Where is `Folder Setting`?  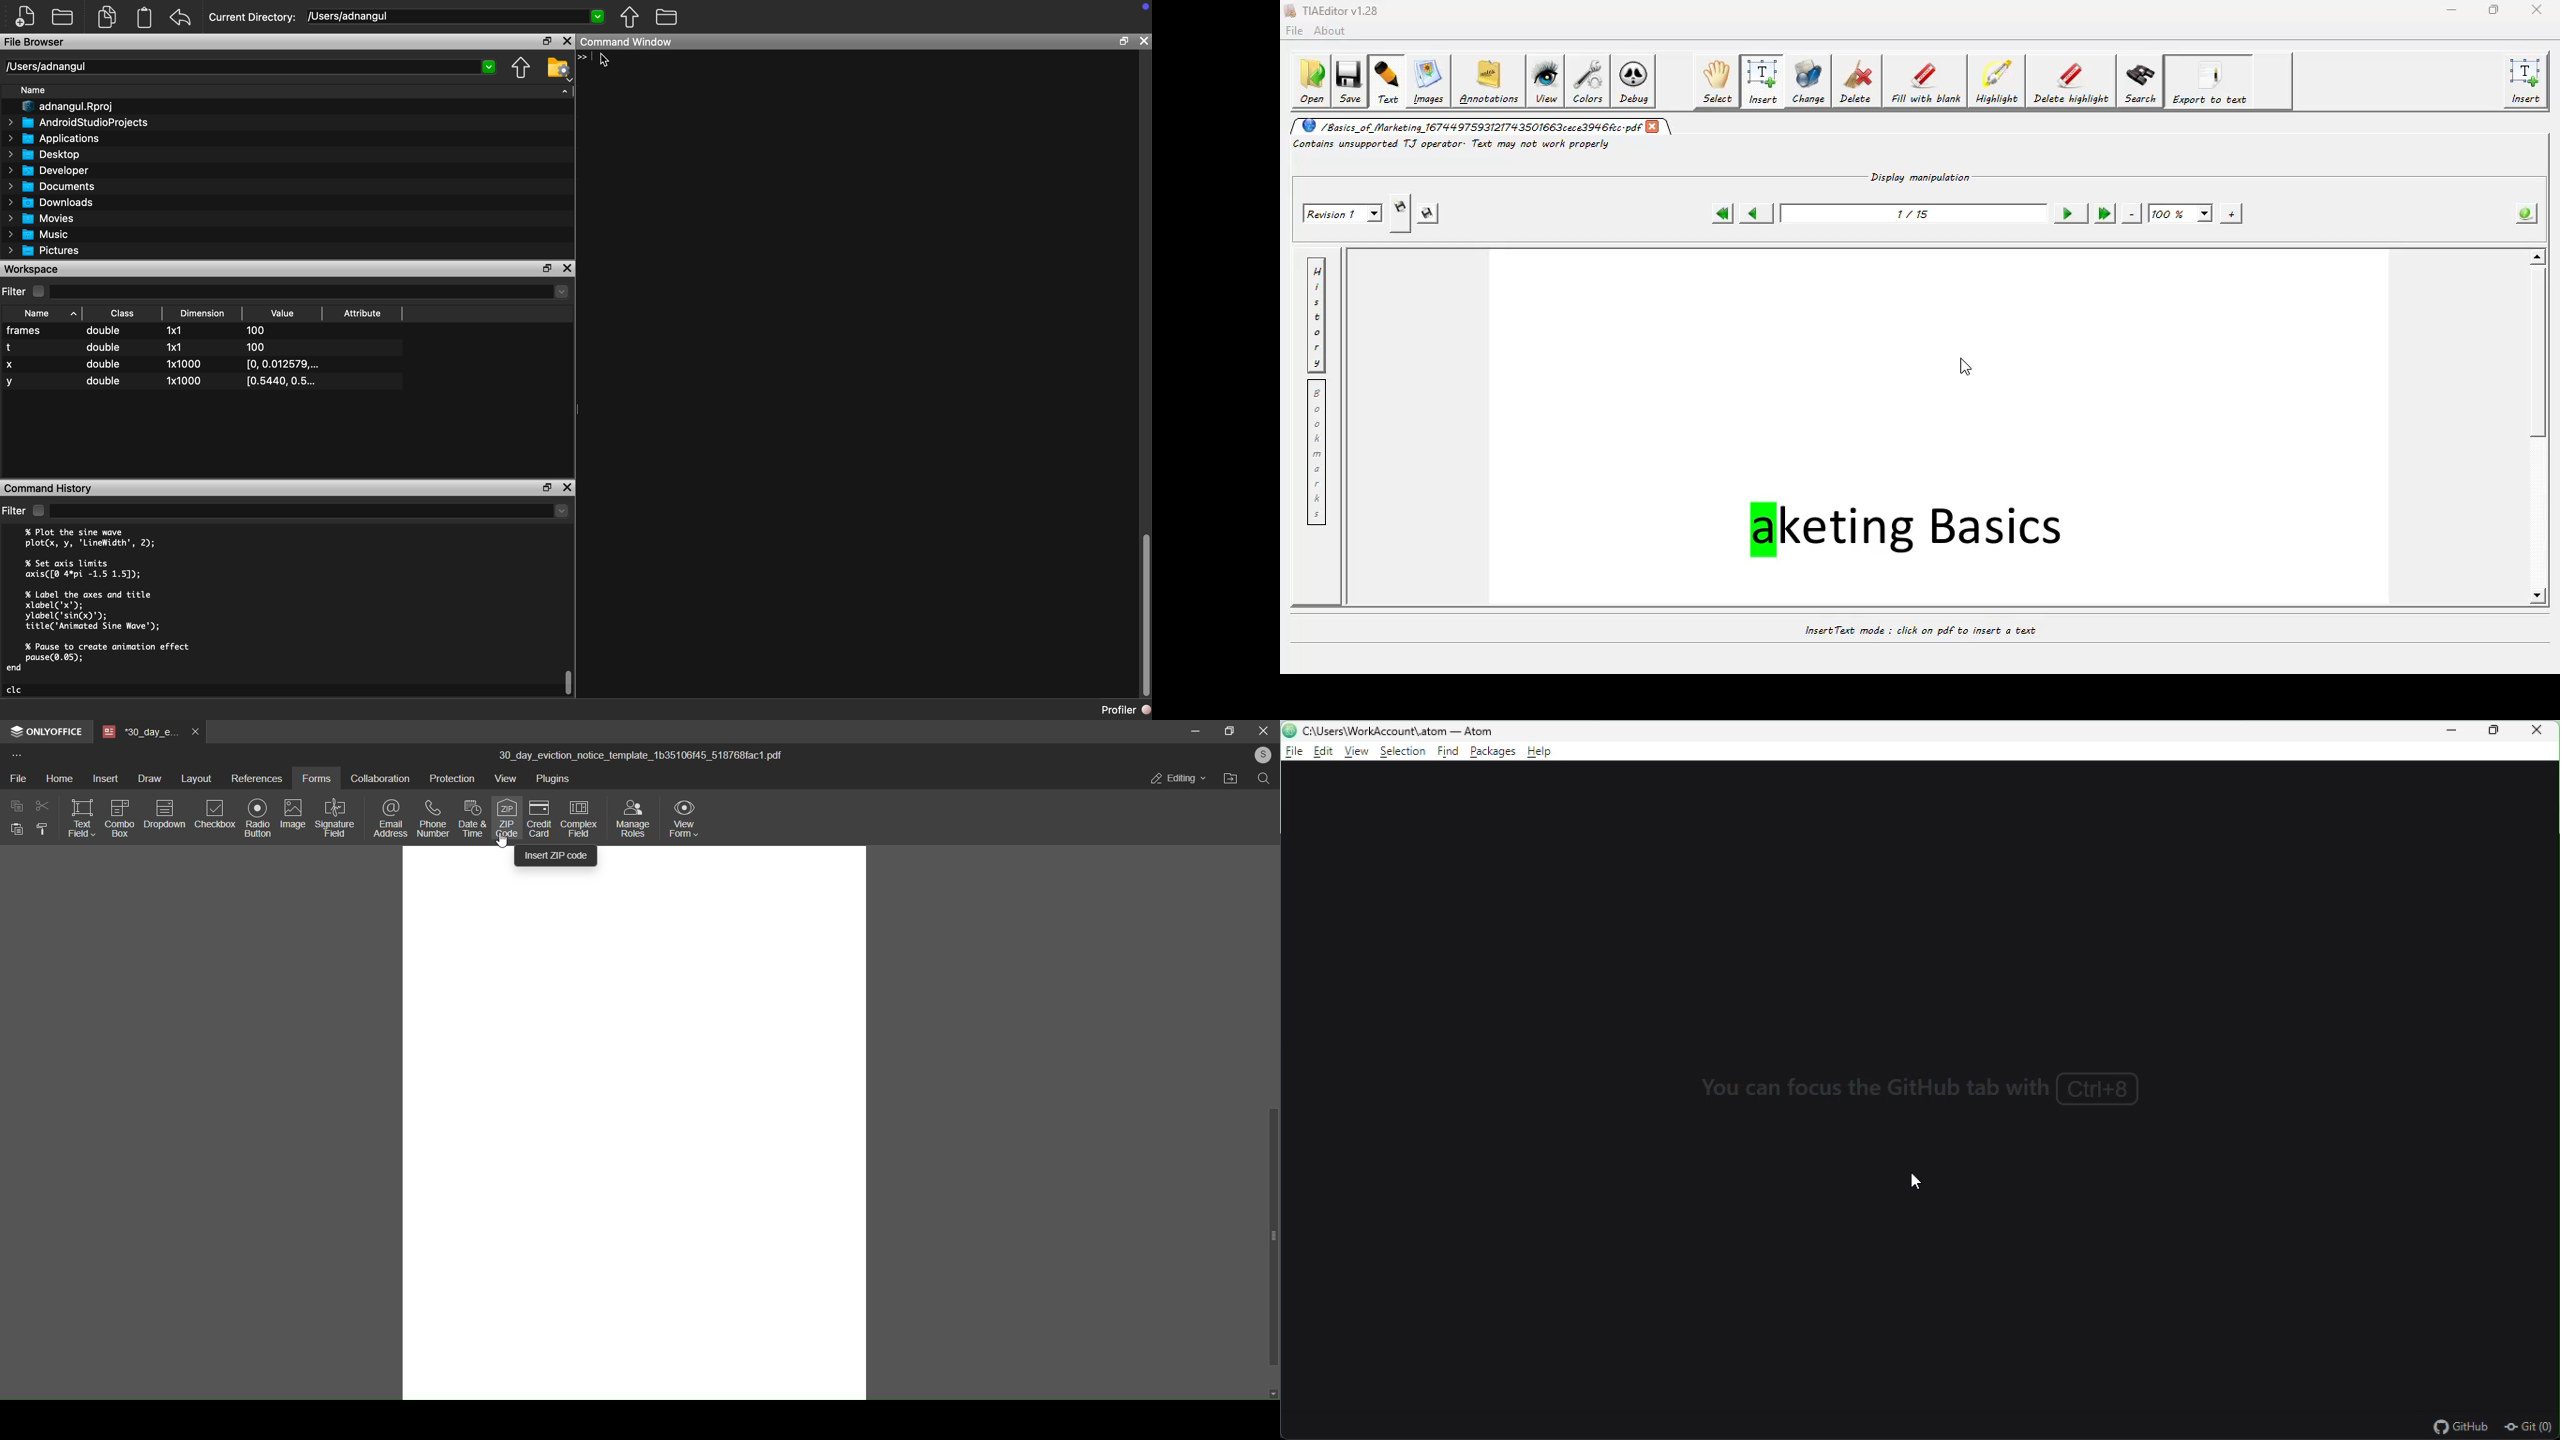 Folder Setting is located at coordinates (557, 69).